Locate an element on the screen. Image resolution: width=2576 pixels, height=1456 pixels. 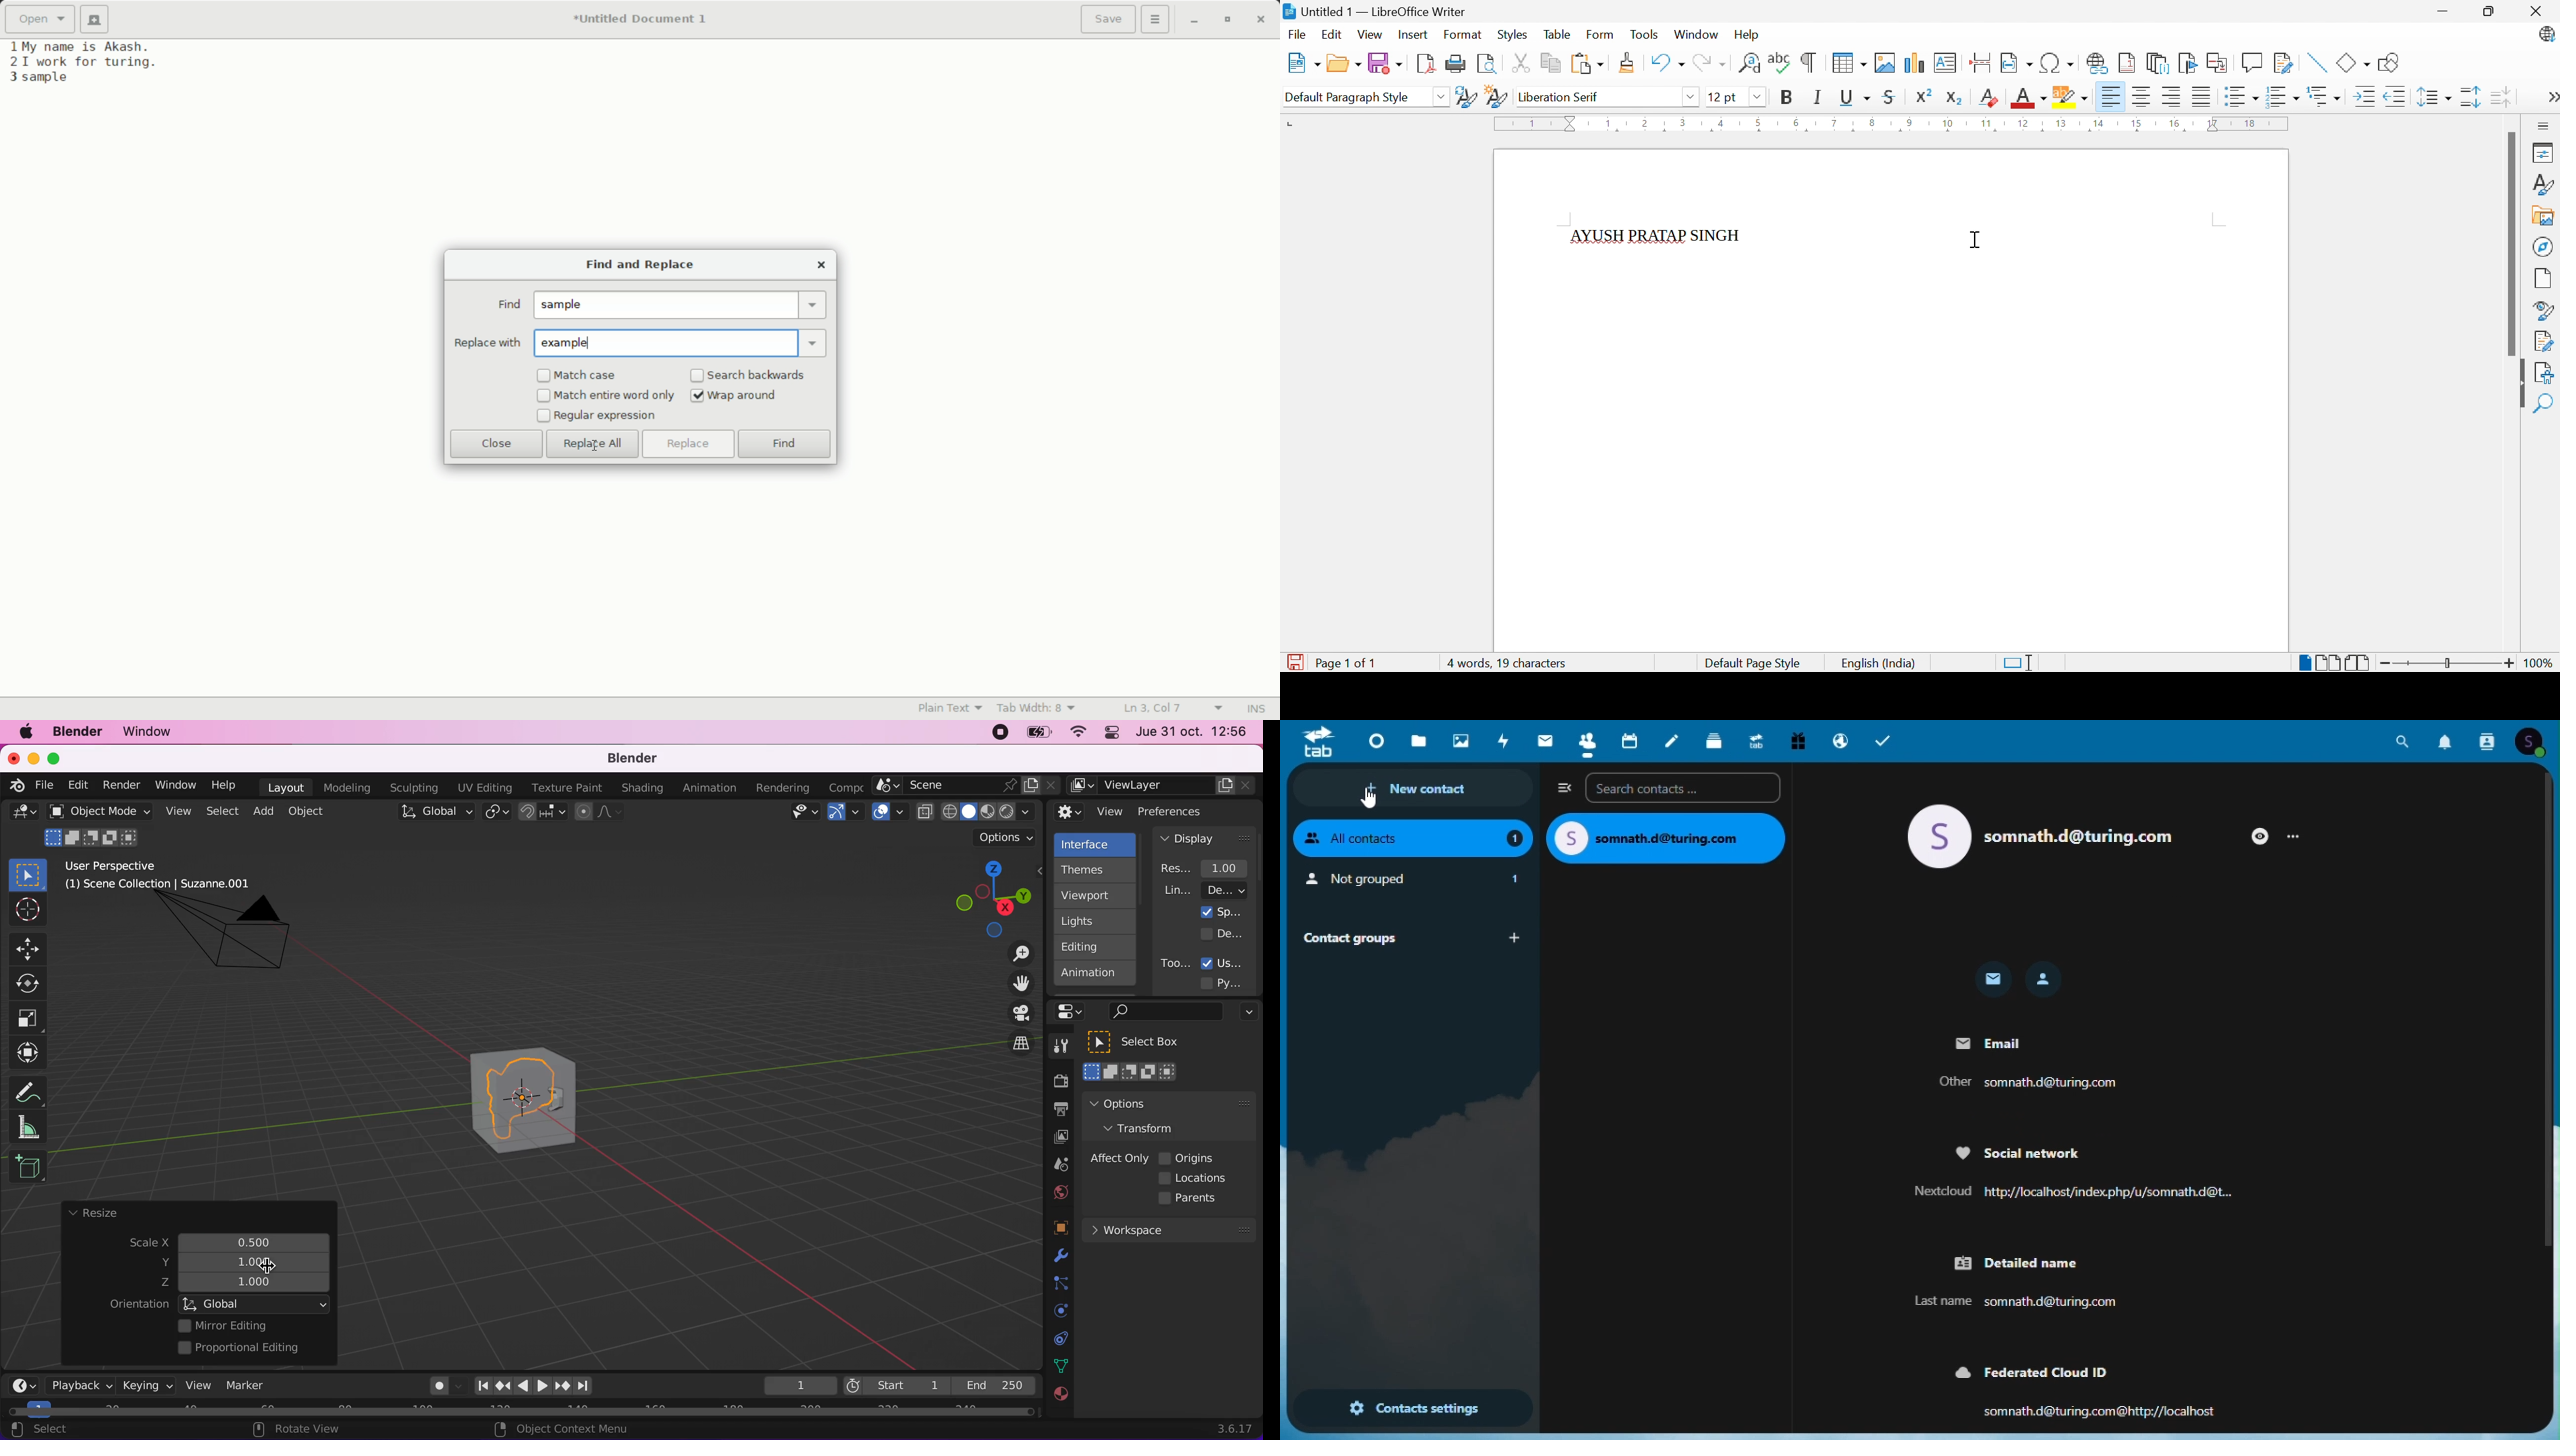
More options is located at coordinates (2275, 839).